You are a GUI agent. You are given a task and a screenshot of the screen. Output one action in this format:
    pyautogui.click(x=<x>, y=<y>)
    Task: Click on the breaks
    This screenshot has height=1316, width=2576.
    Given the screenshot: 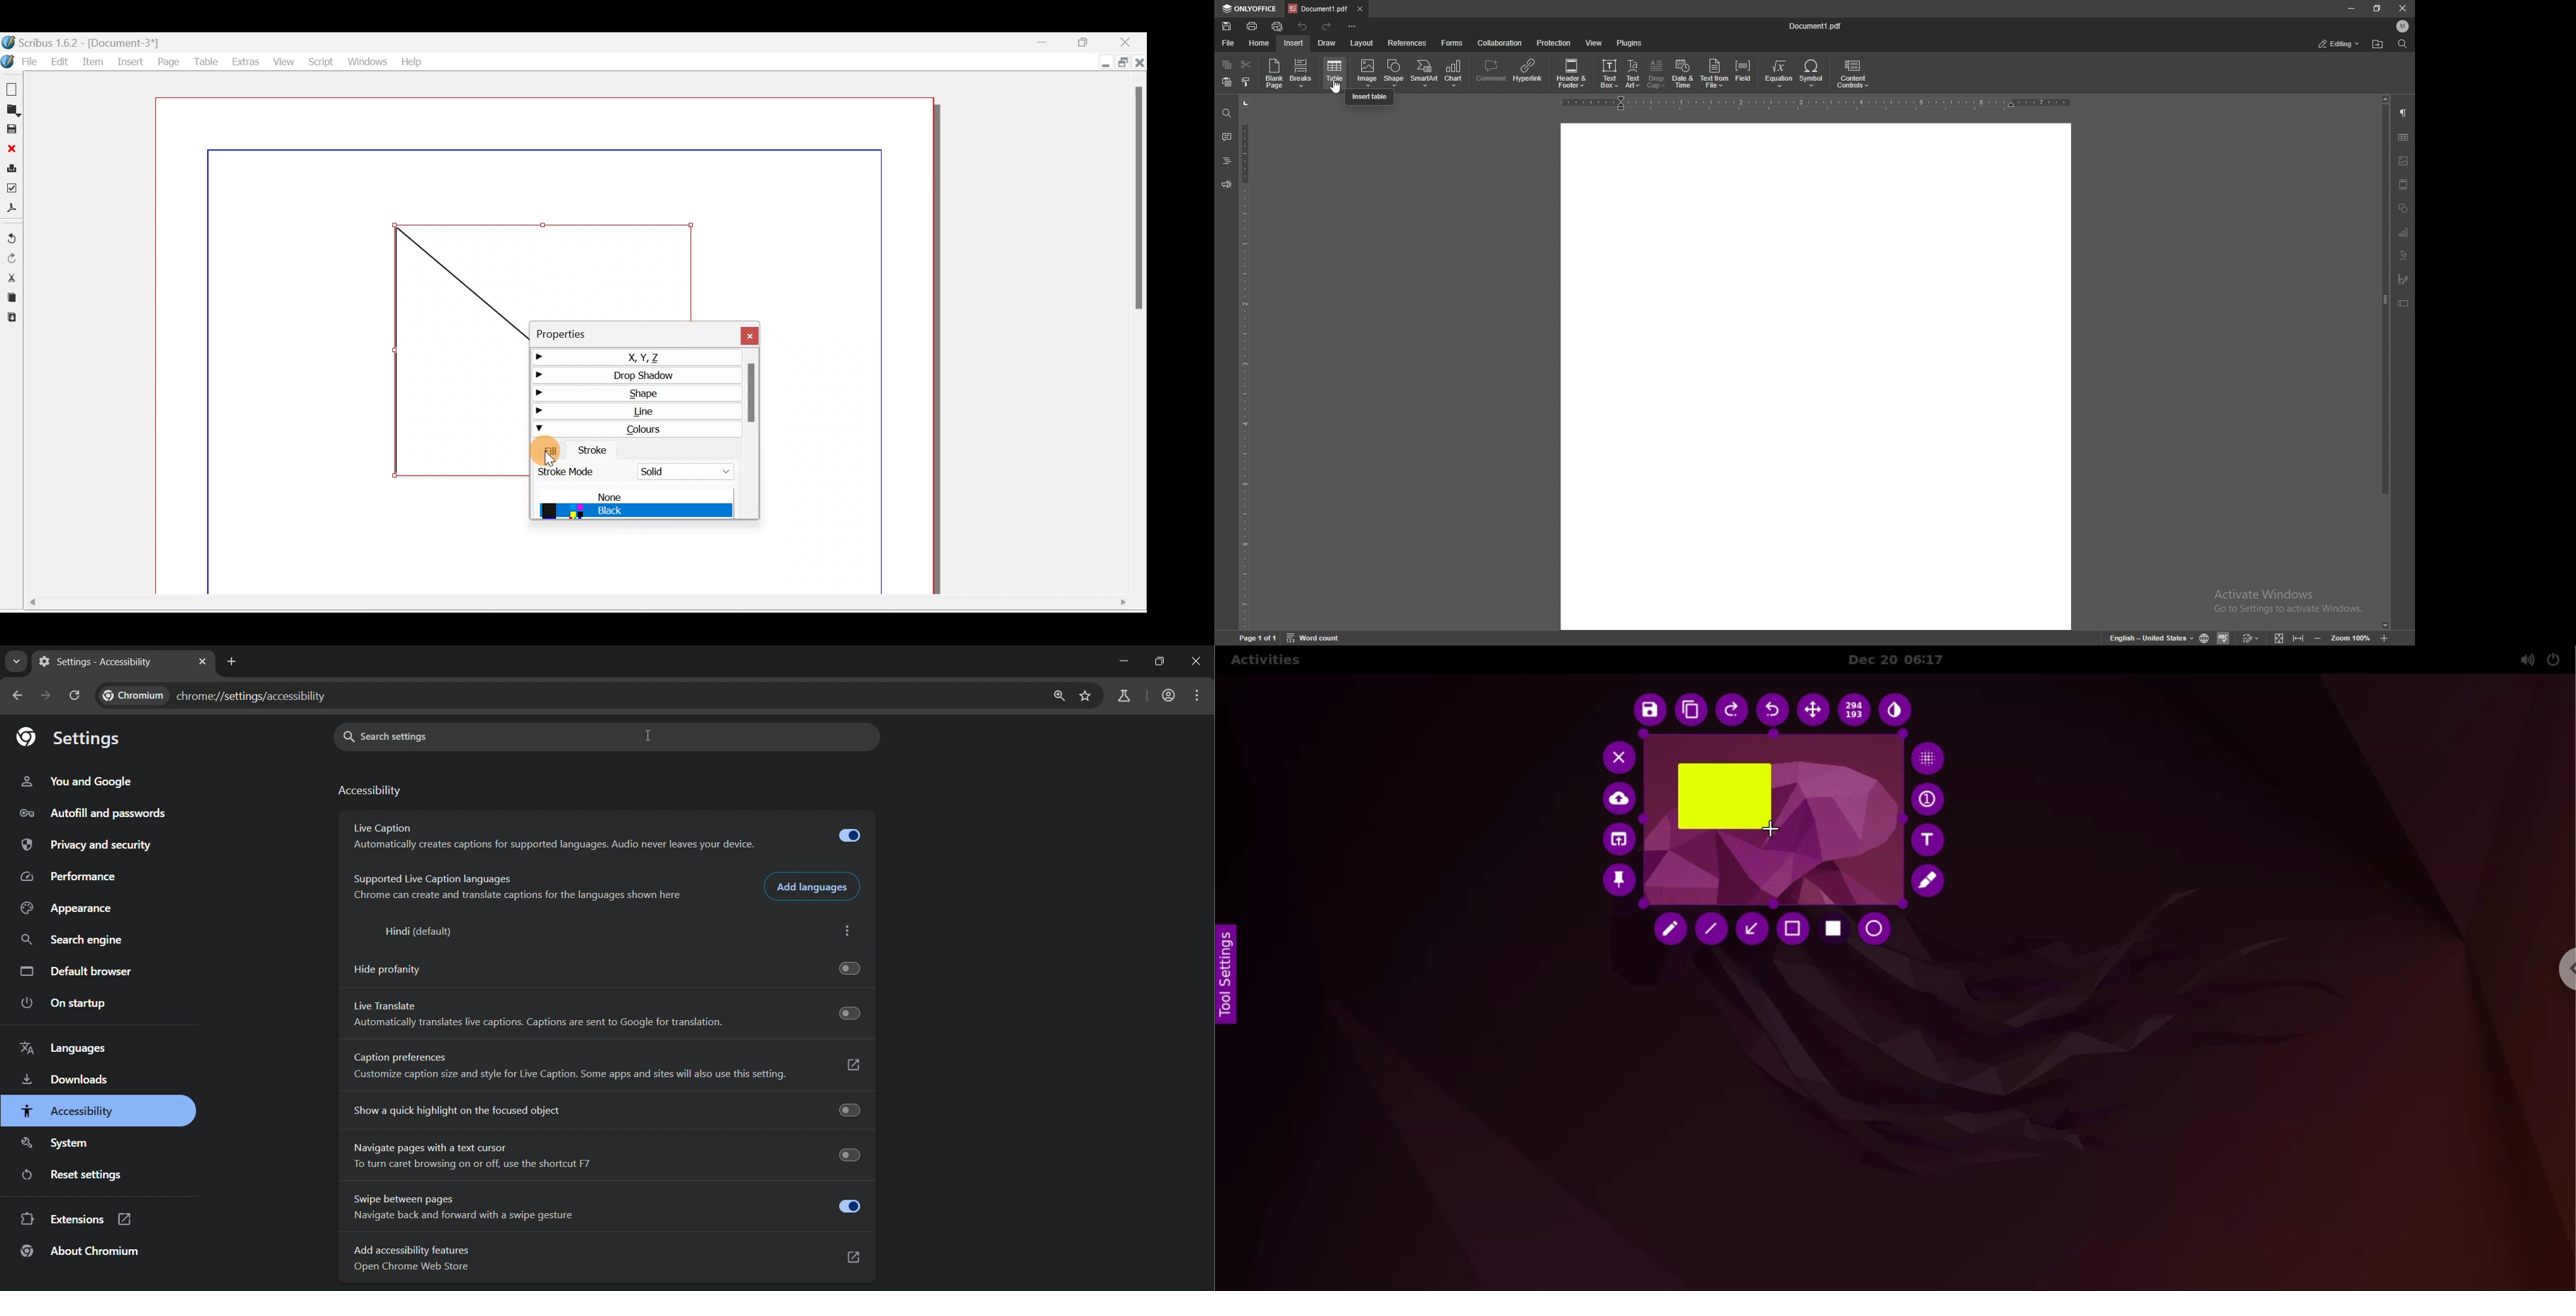 What is the action you would take?
    pyautogui.click(x=1302, y=73)
    